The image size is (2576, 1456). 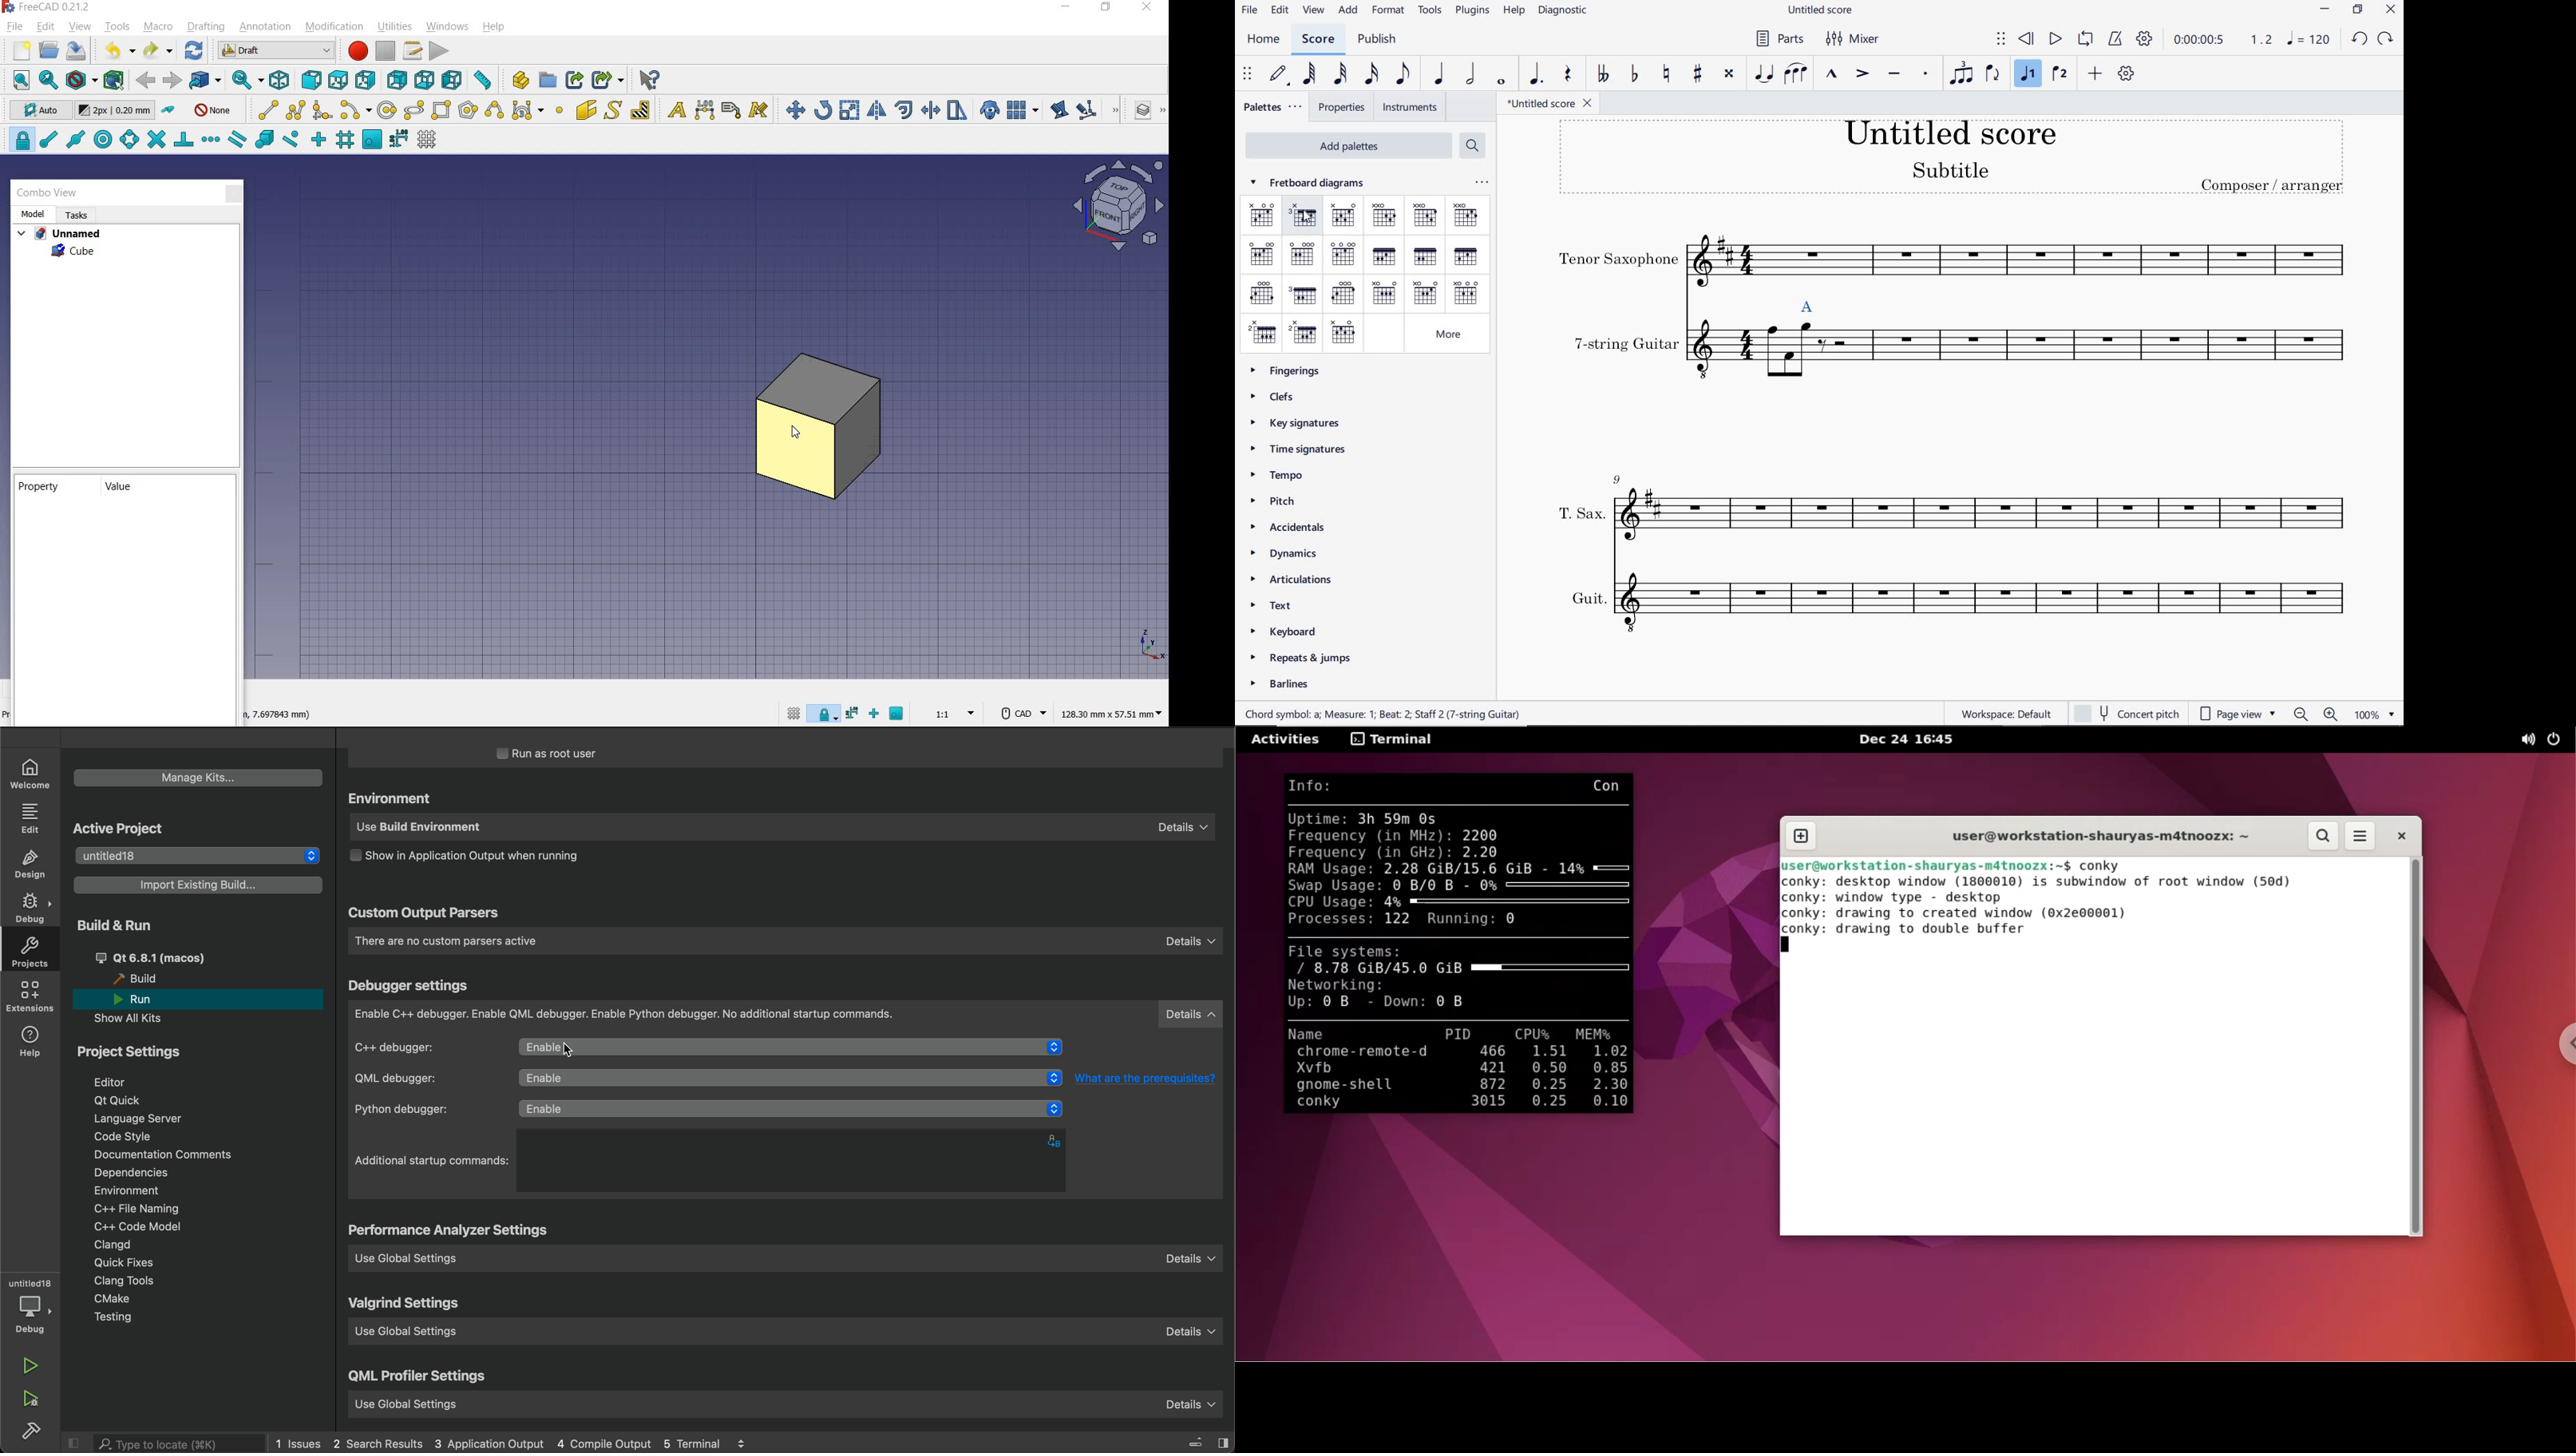 What do you see at coordinates (1296, 553) in the screenshot?
I see `DYNAMICS` at bounding box center [1296, 553].